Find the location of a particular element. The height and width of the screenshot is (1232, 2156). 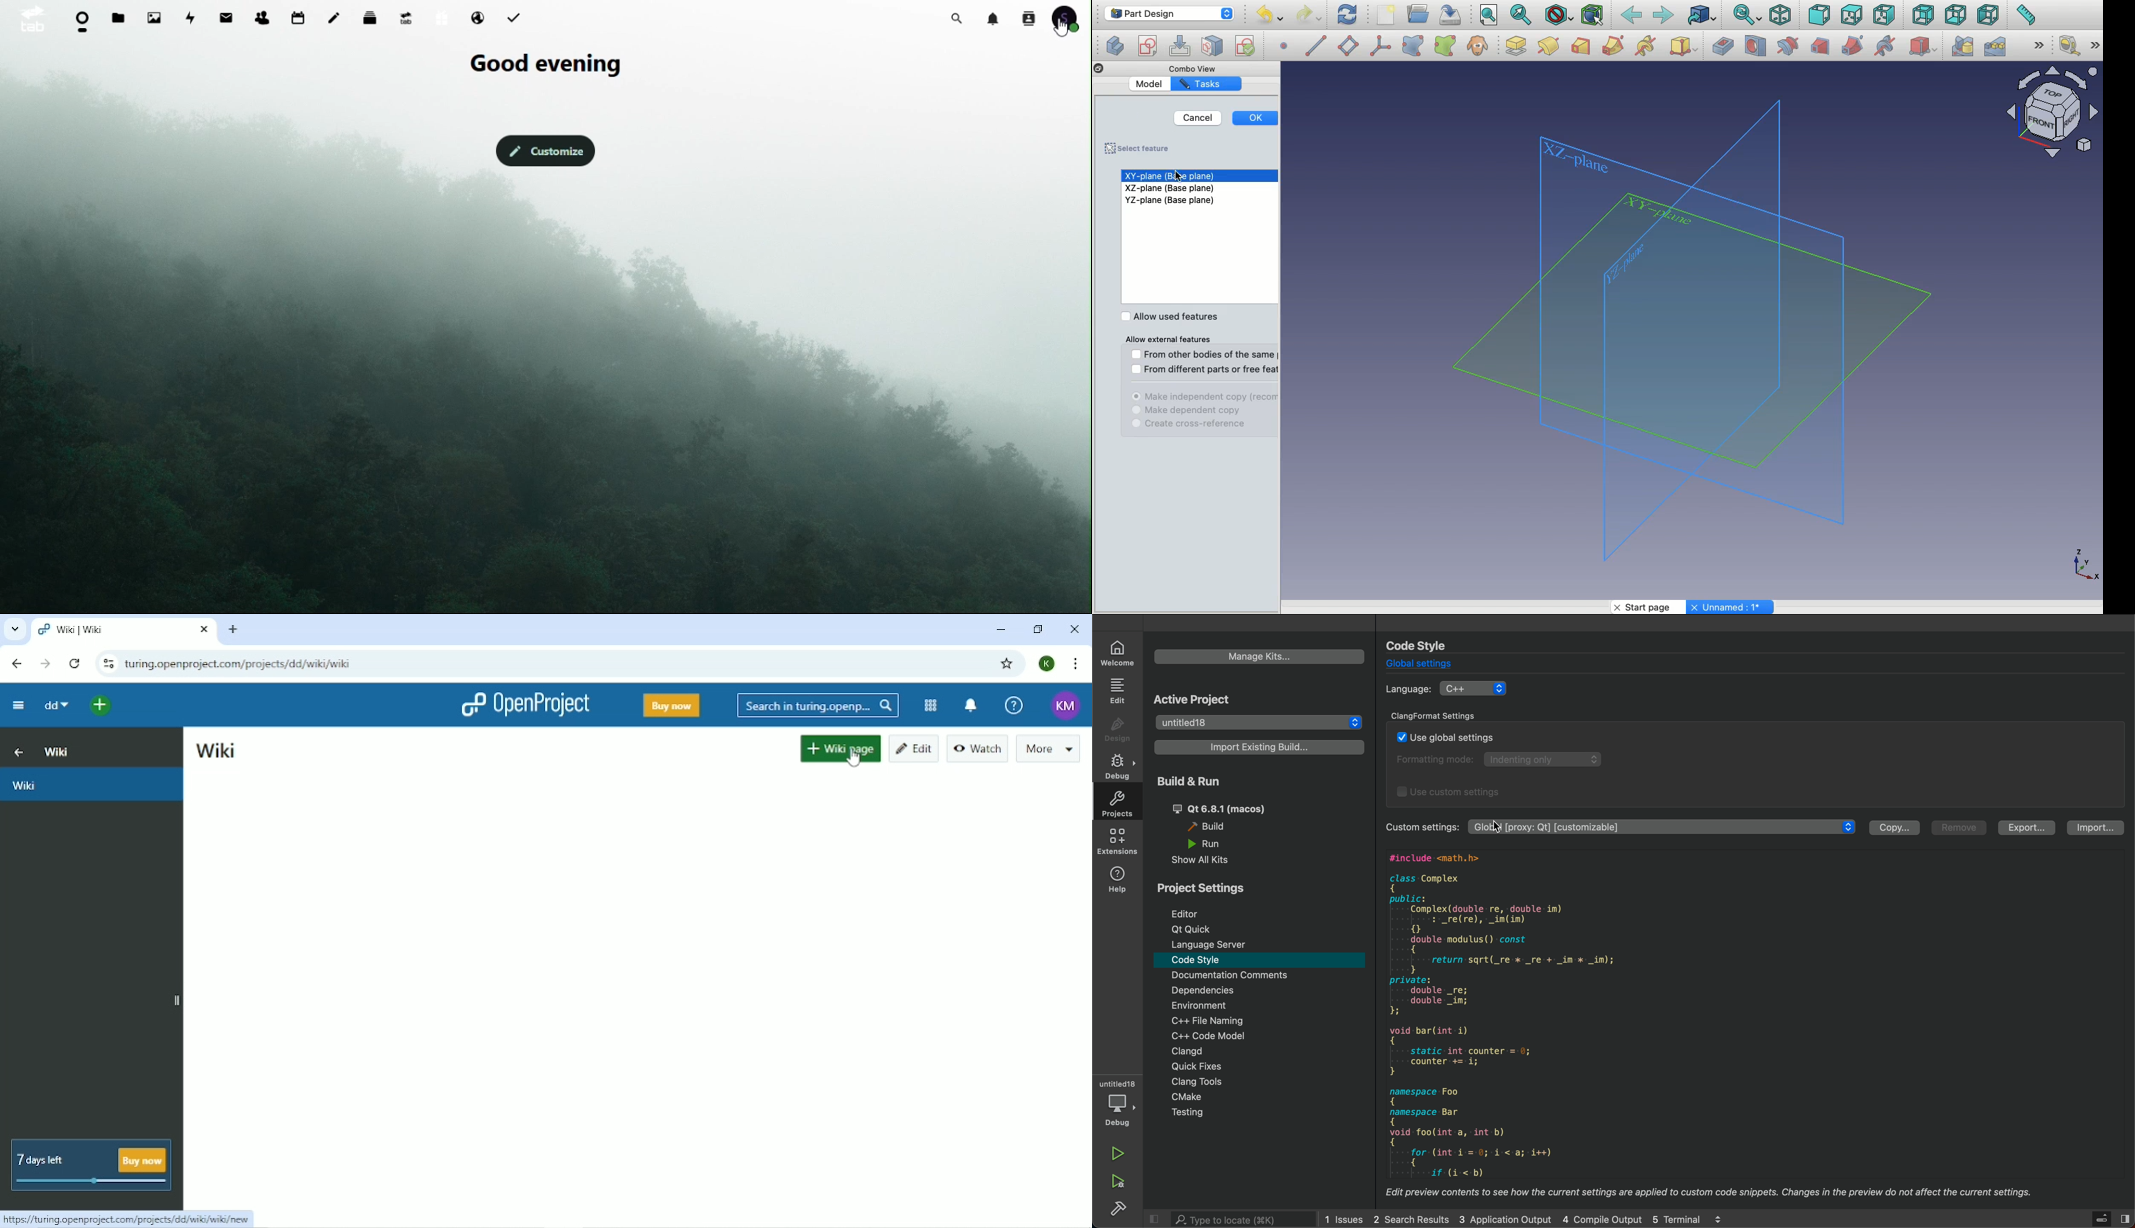

Measure is located at coordinates (2026, 16).